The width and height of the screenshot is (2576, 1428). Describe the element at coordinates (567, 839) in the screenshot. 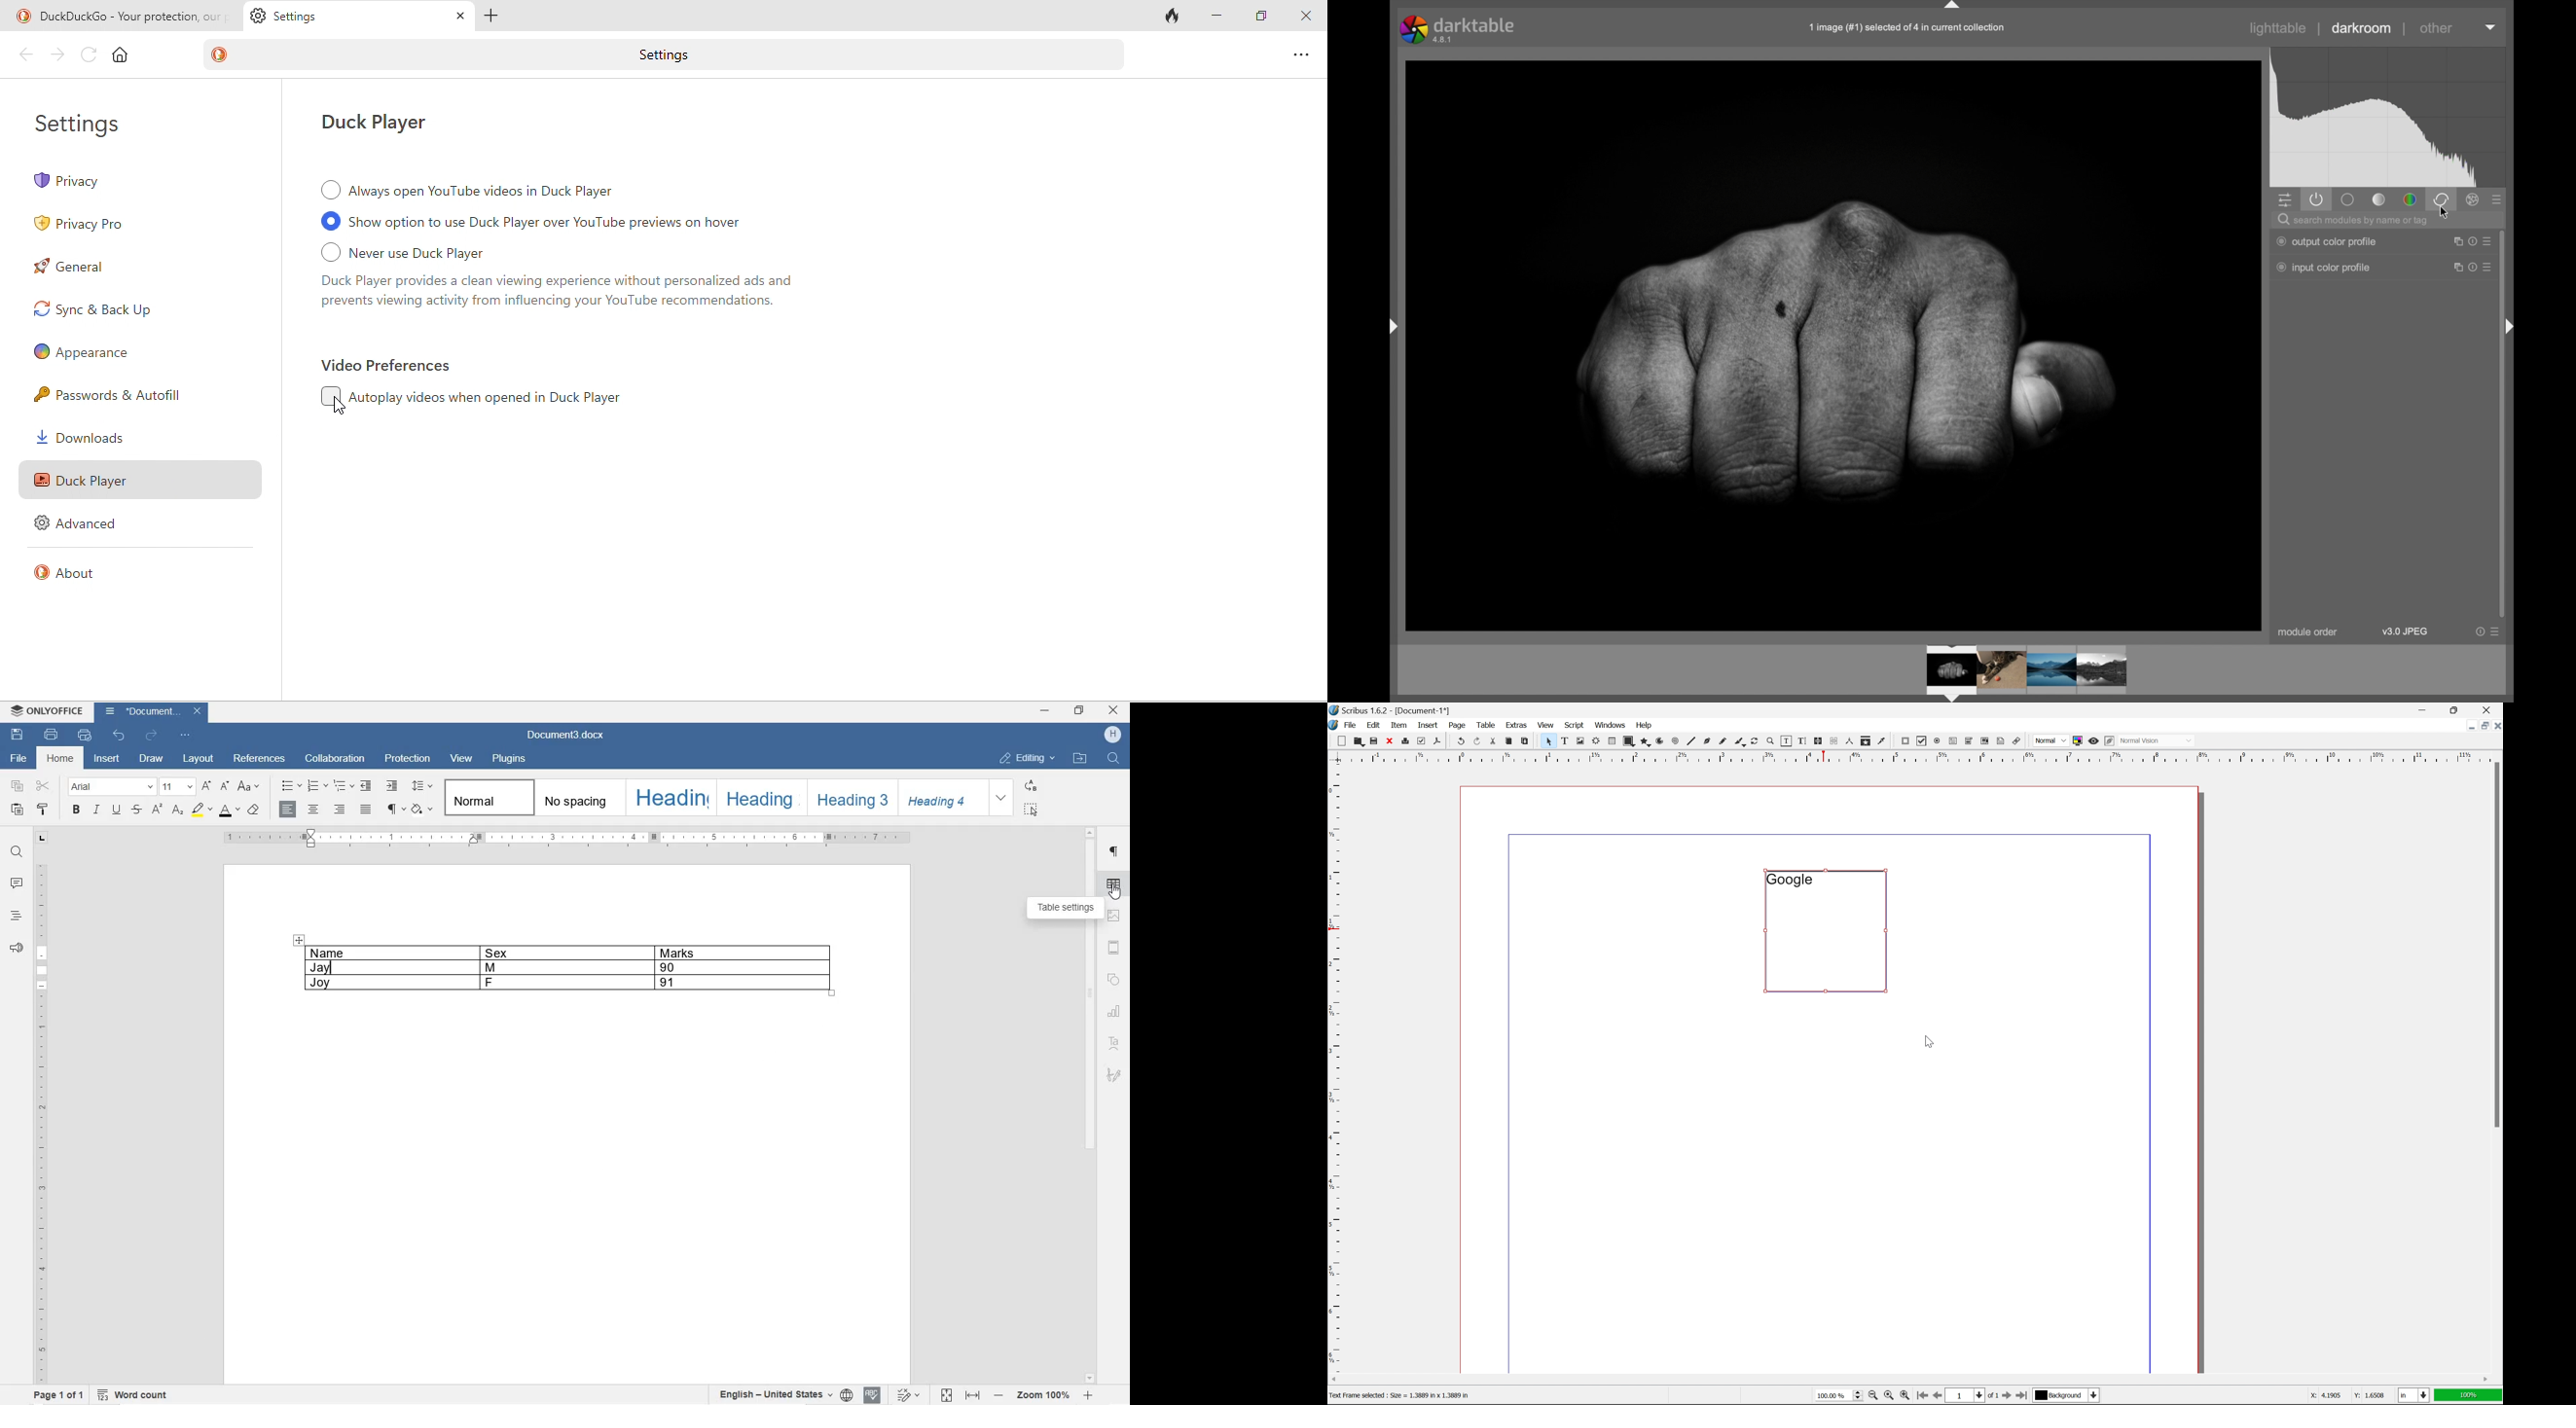

I see `RULER` at that location.